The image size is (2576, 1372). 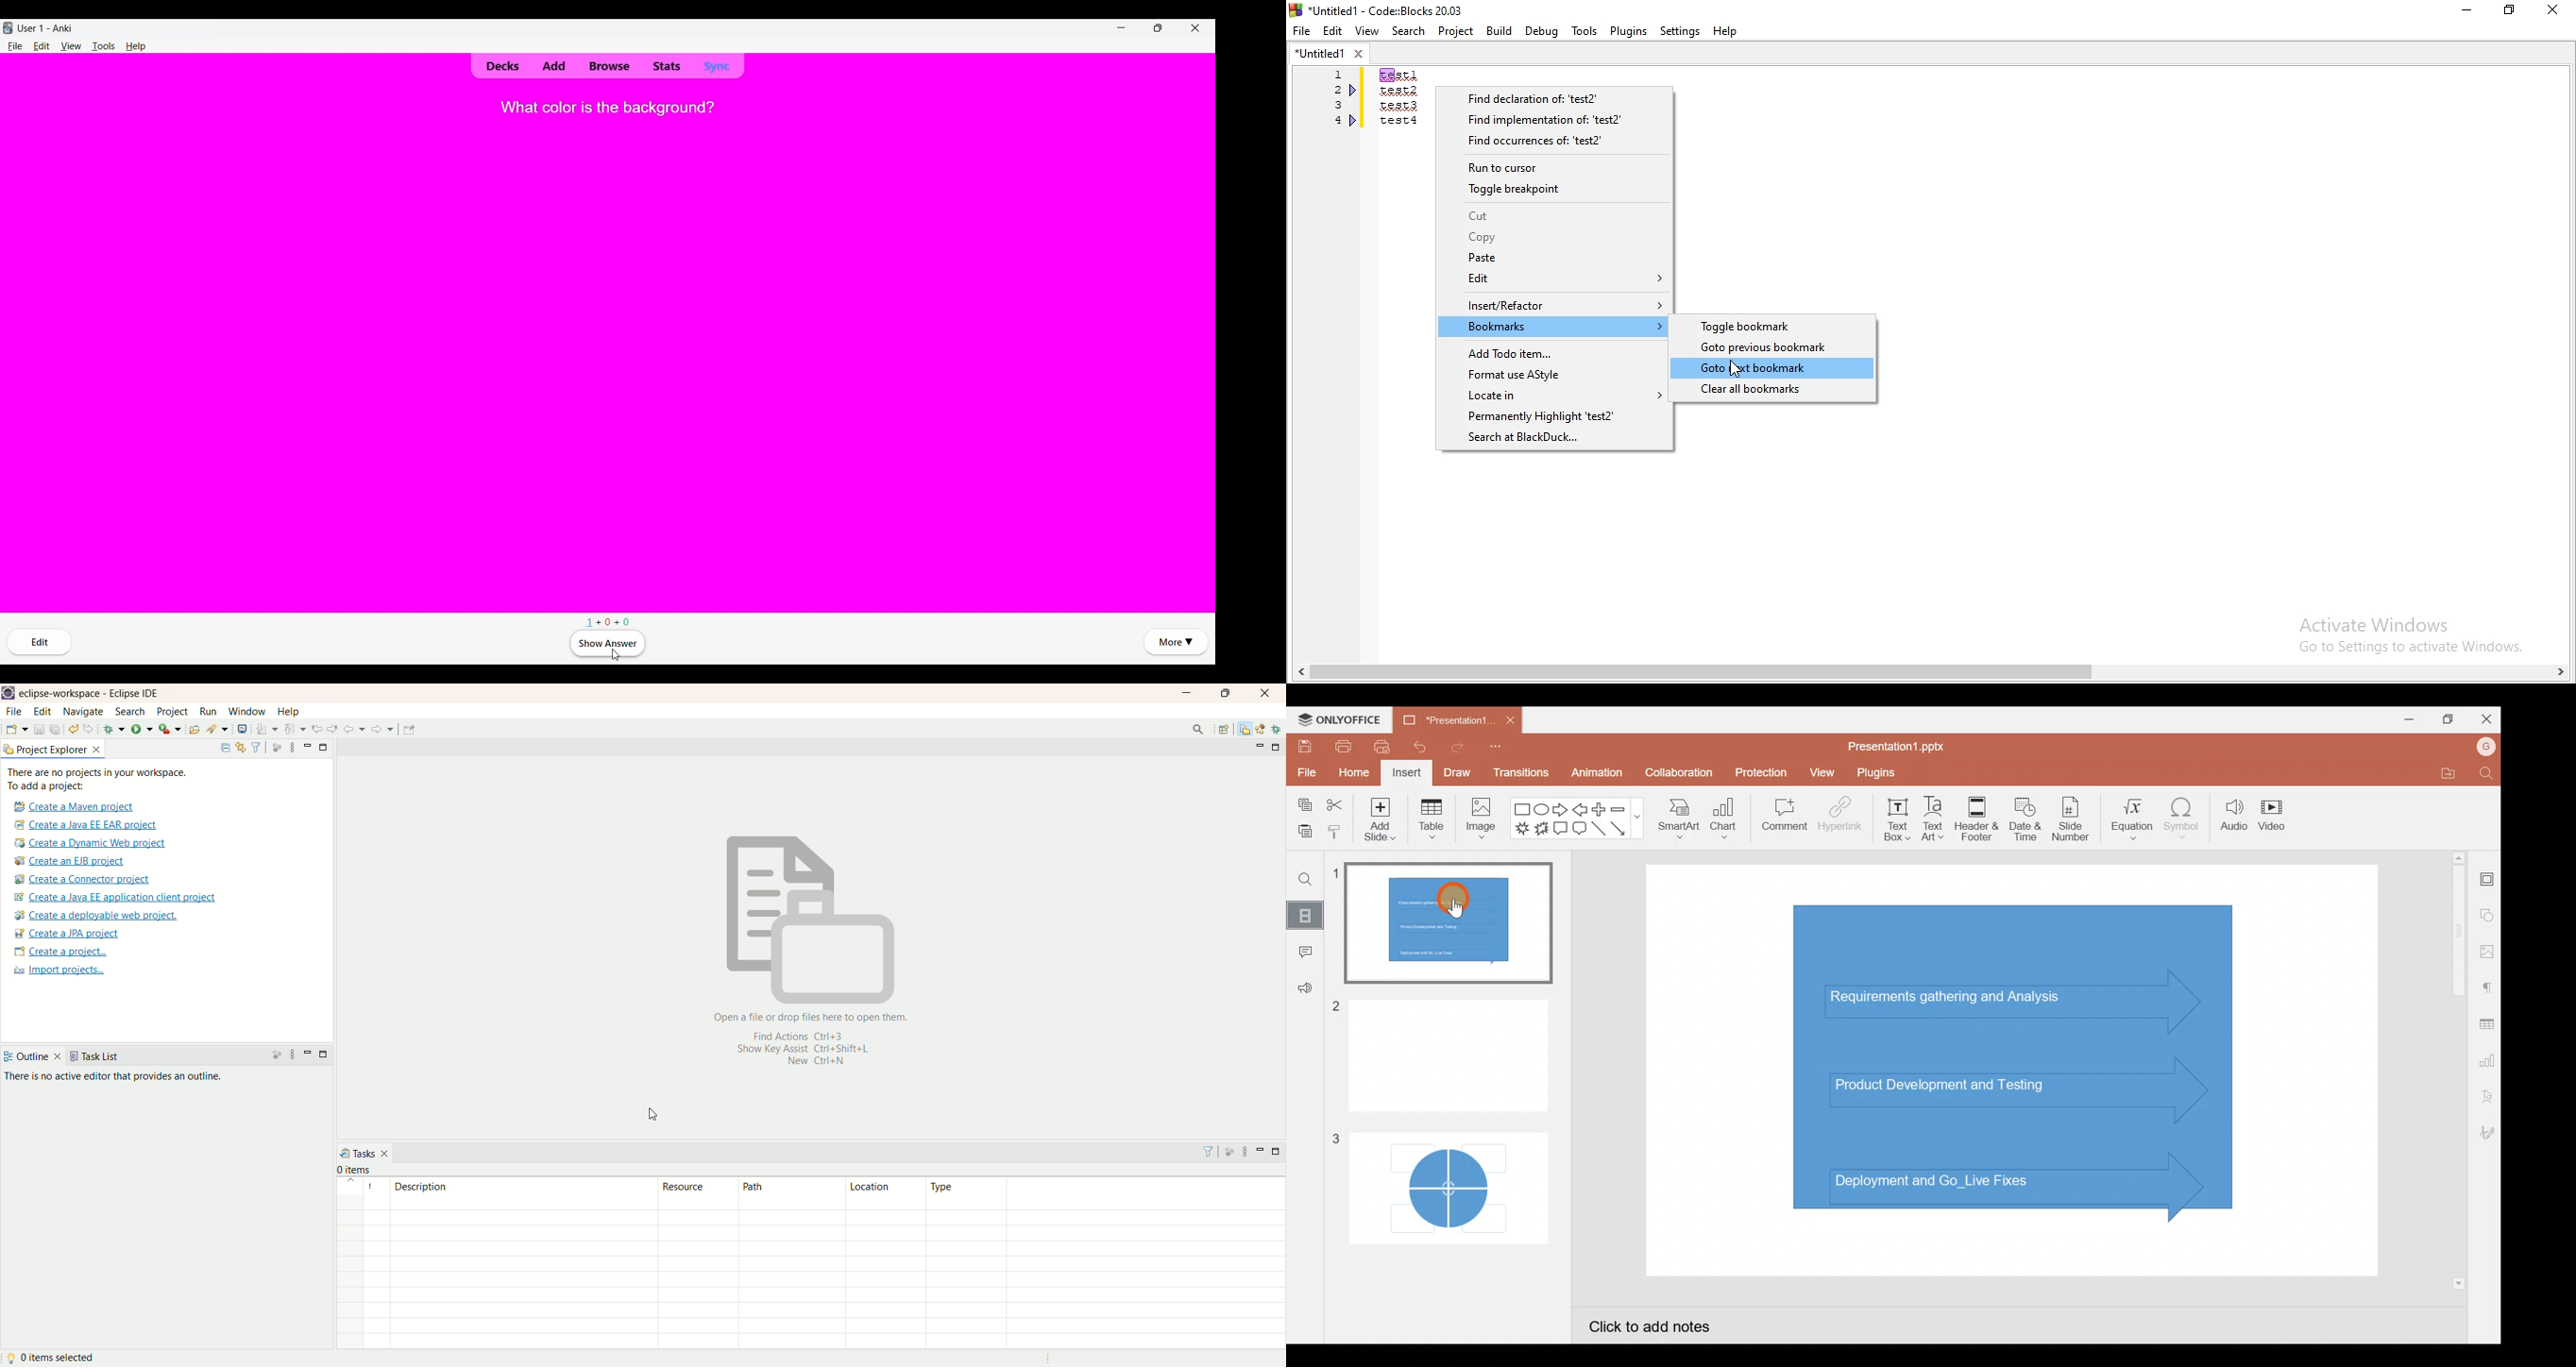 What do you see at coordinates (1780, 816) in the screenshot?
I see `Comment` at bounding box center [1780, 816].